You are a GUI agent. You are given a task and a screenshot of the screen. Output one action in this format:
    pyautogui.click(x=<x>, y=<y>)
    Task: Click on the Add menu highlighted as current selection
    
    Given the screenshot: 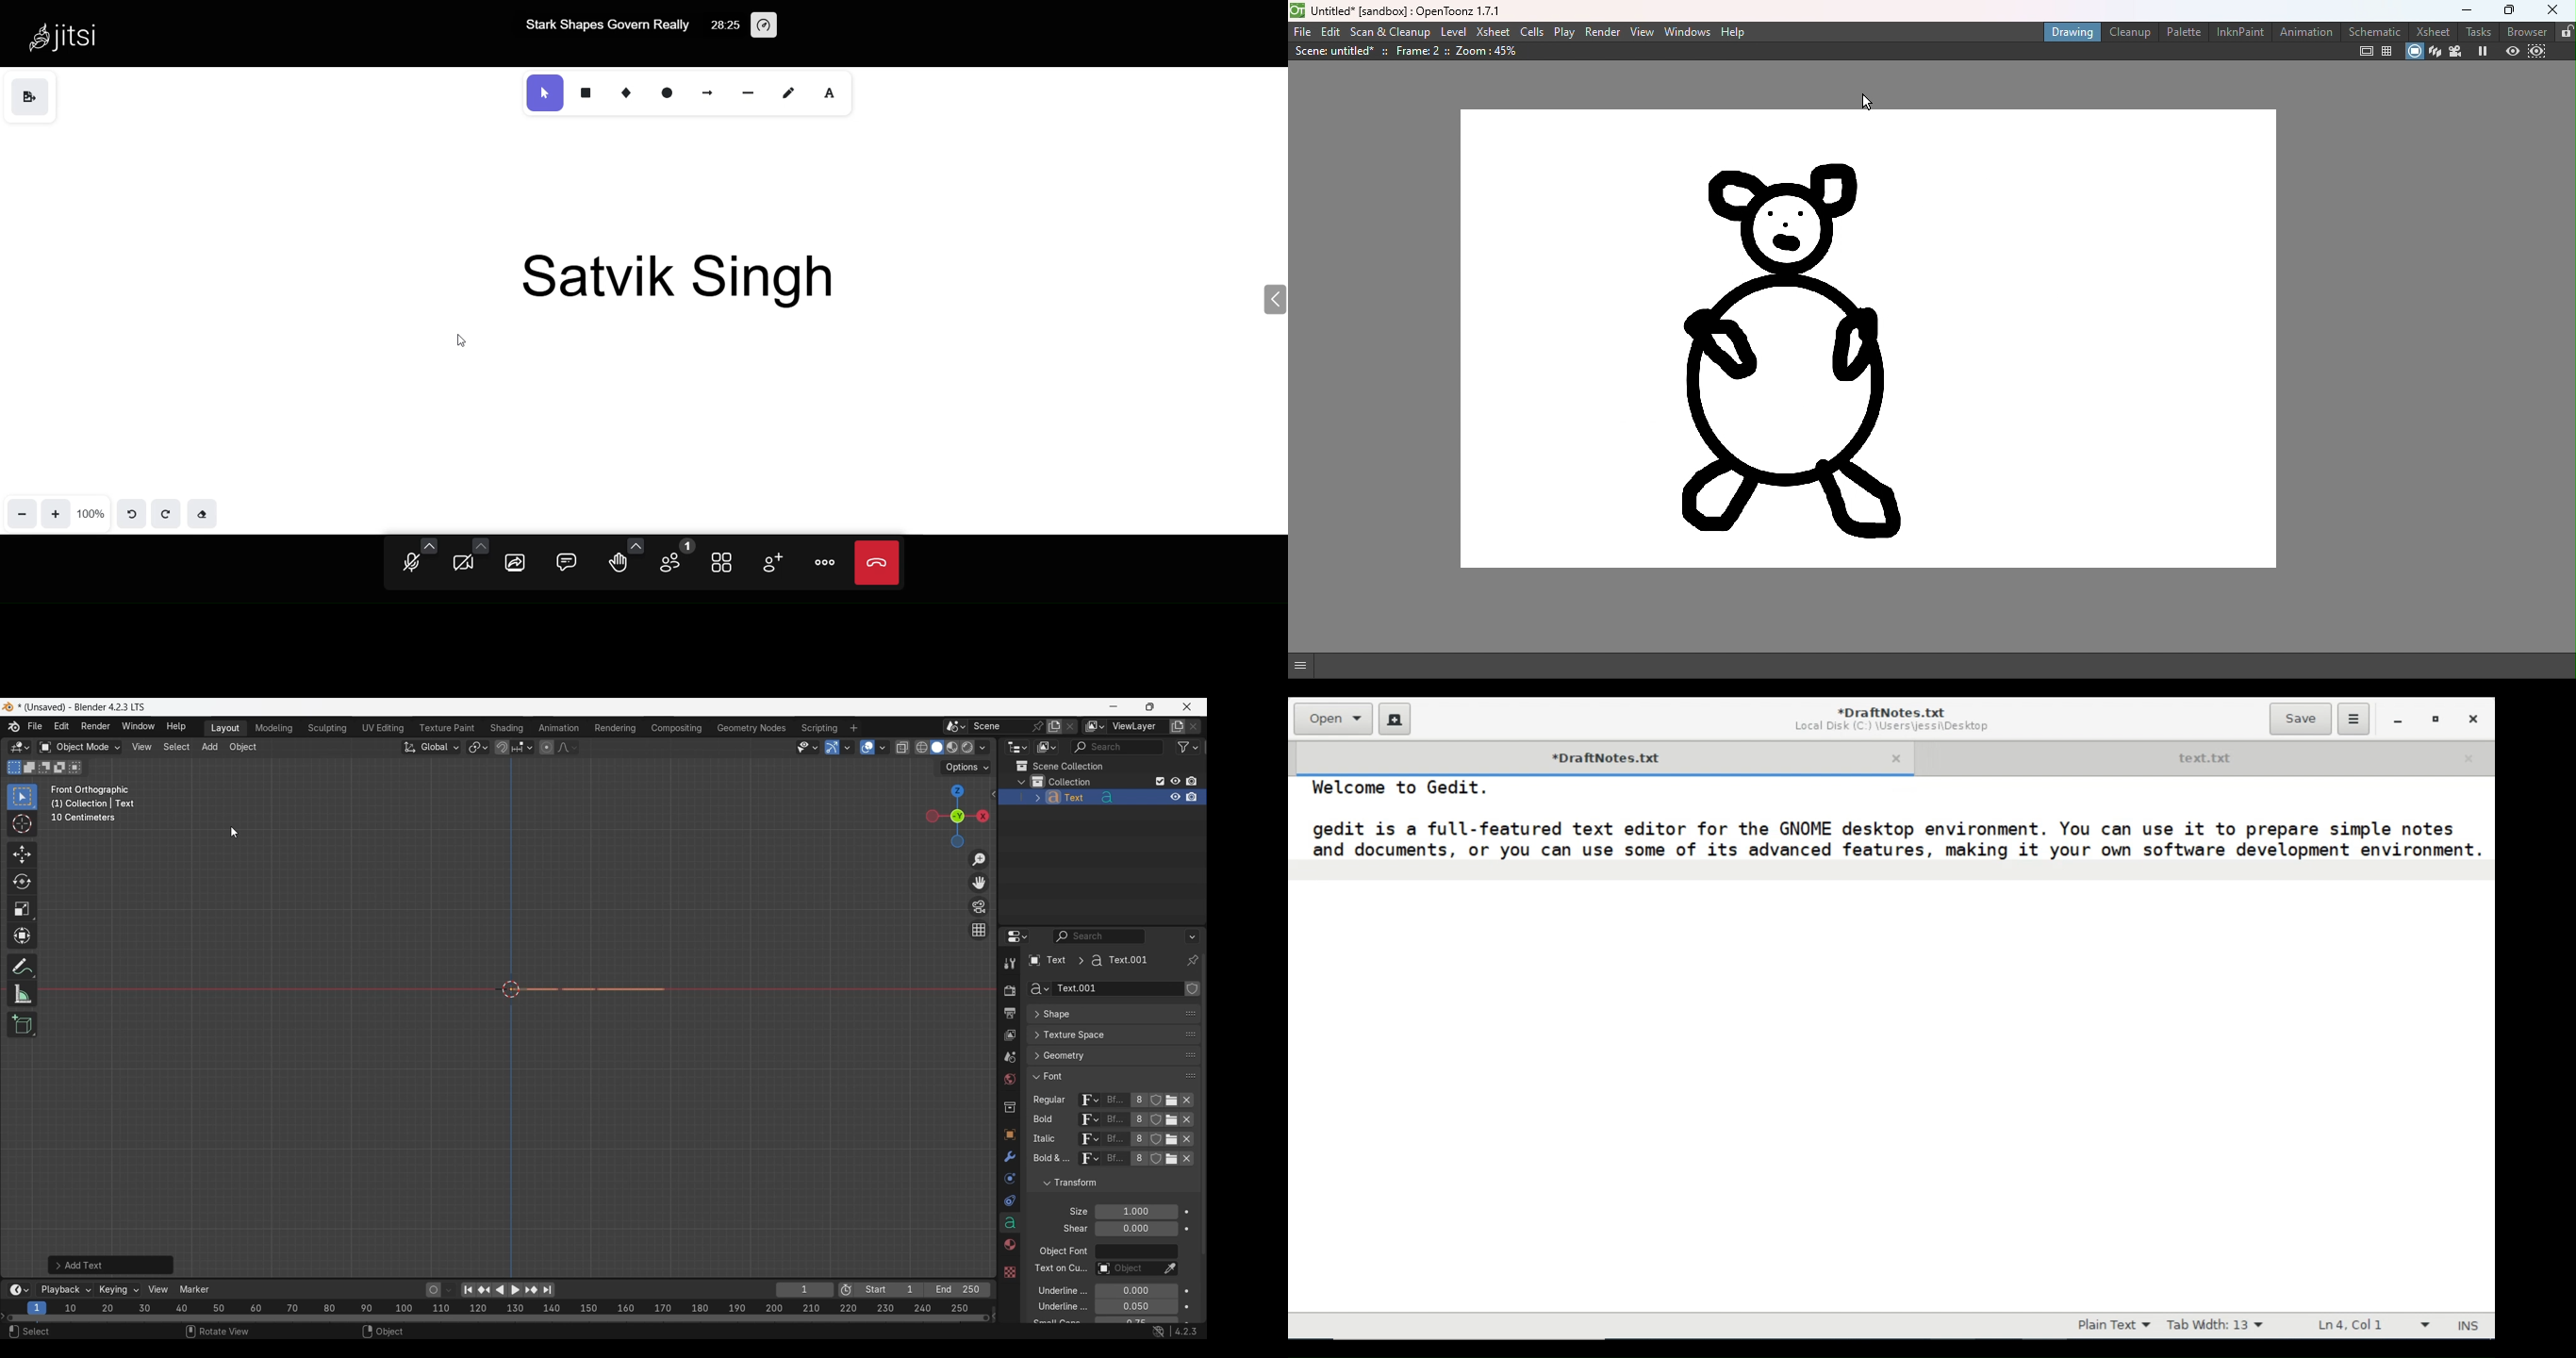 What is the action you would take?
    pyautogui.click(x=210, y=748)
    